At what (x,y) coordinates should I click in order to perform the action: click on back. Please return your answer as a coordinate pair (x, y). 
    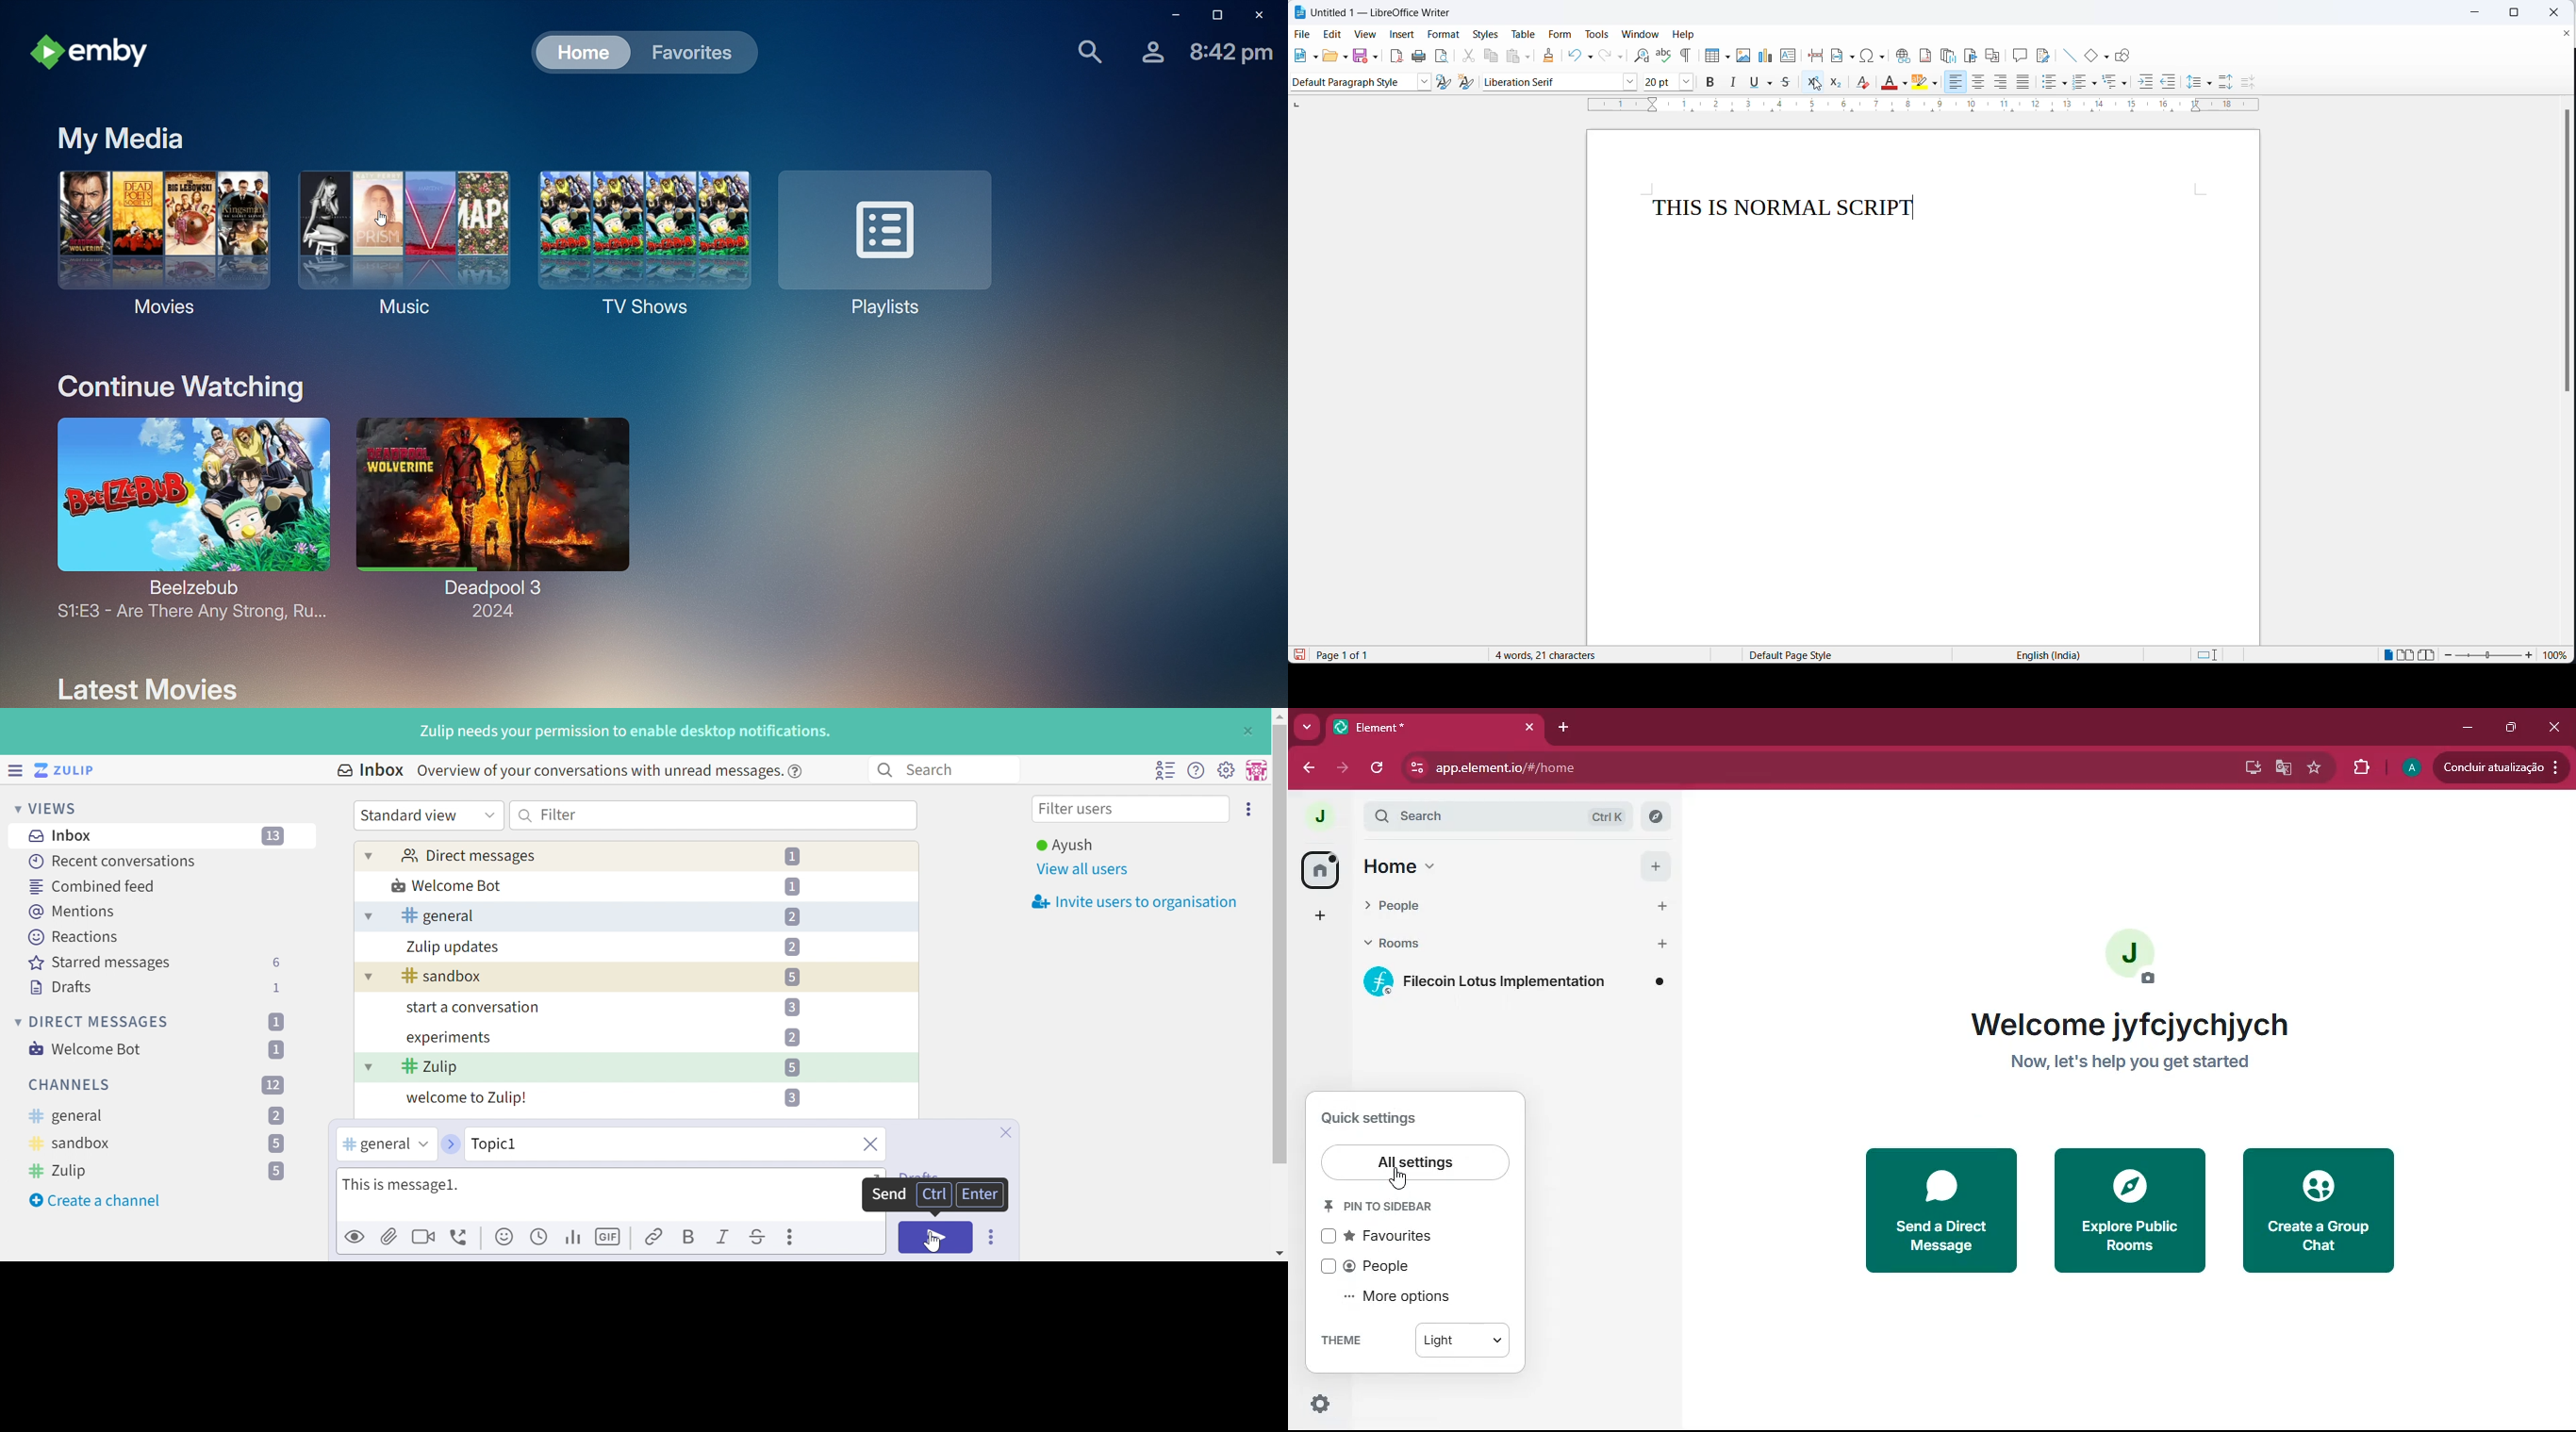
    Looking at the image, I should click on (1309, 768).